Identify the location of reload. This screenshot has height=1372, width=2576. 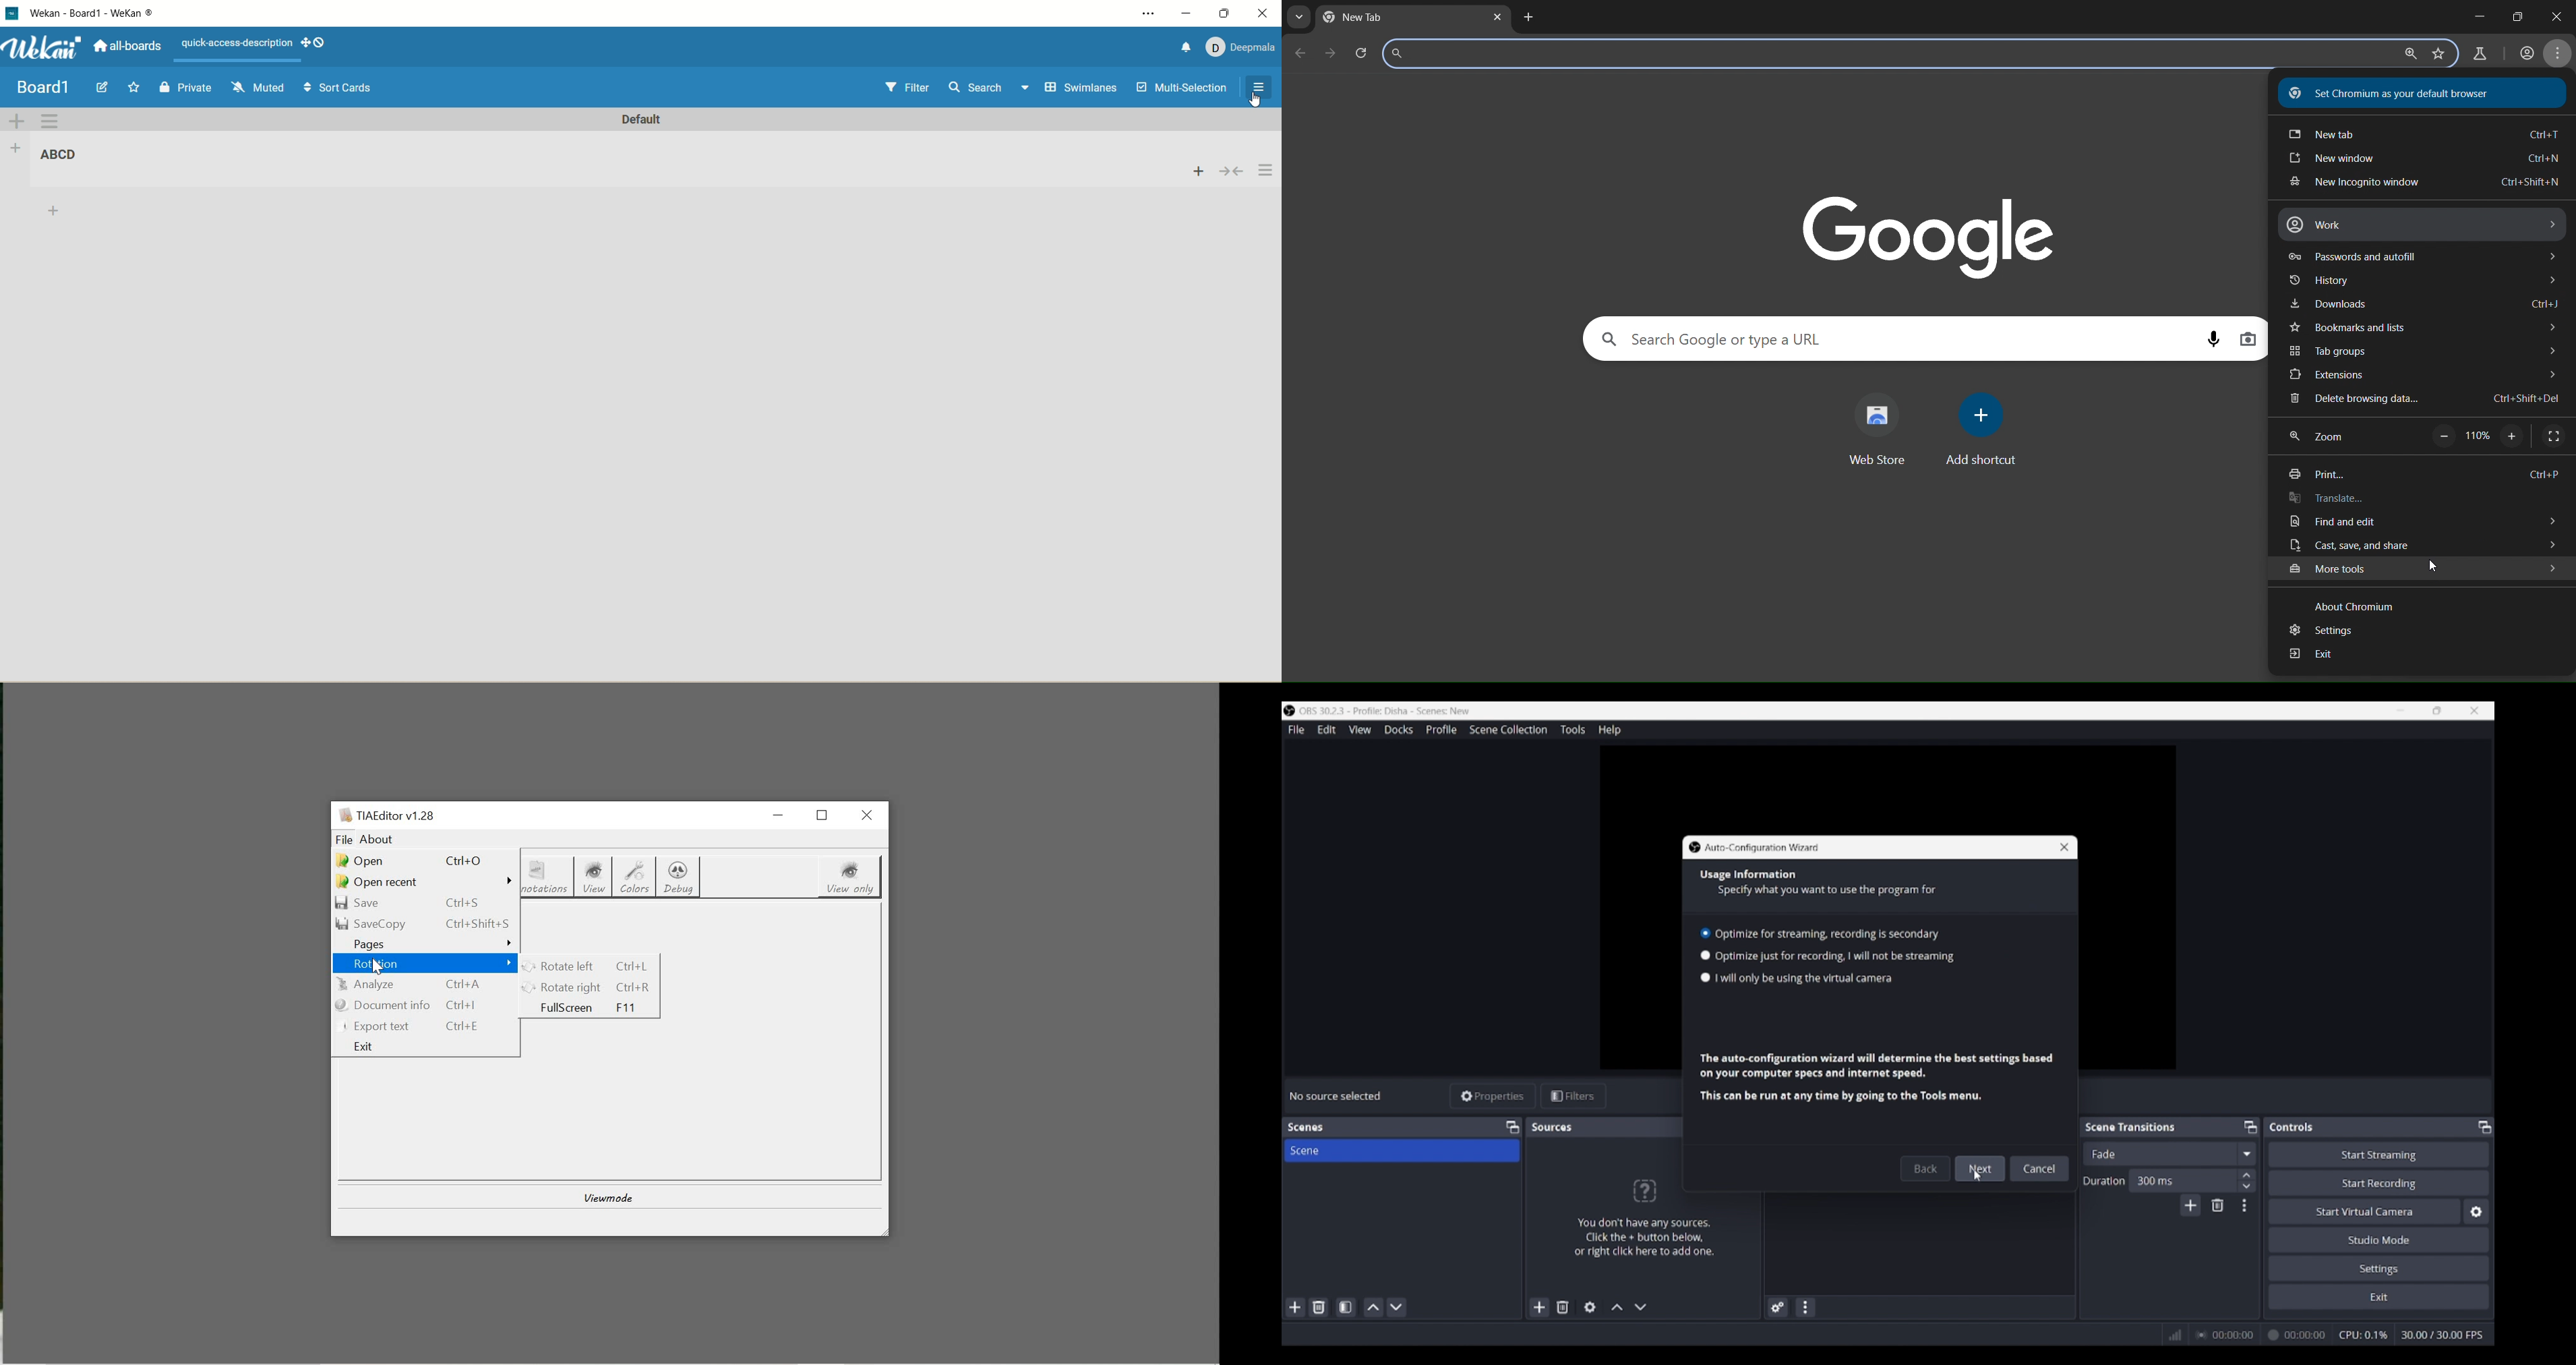
(1365, 53).